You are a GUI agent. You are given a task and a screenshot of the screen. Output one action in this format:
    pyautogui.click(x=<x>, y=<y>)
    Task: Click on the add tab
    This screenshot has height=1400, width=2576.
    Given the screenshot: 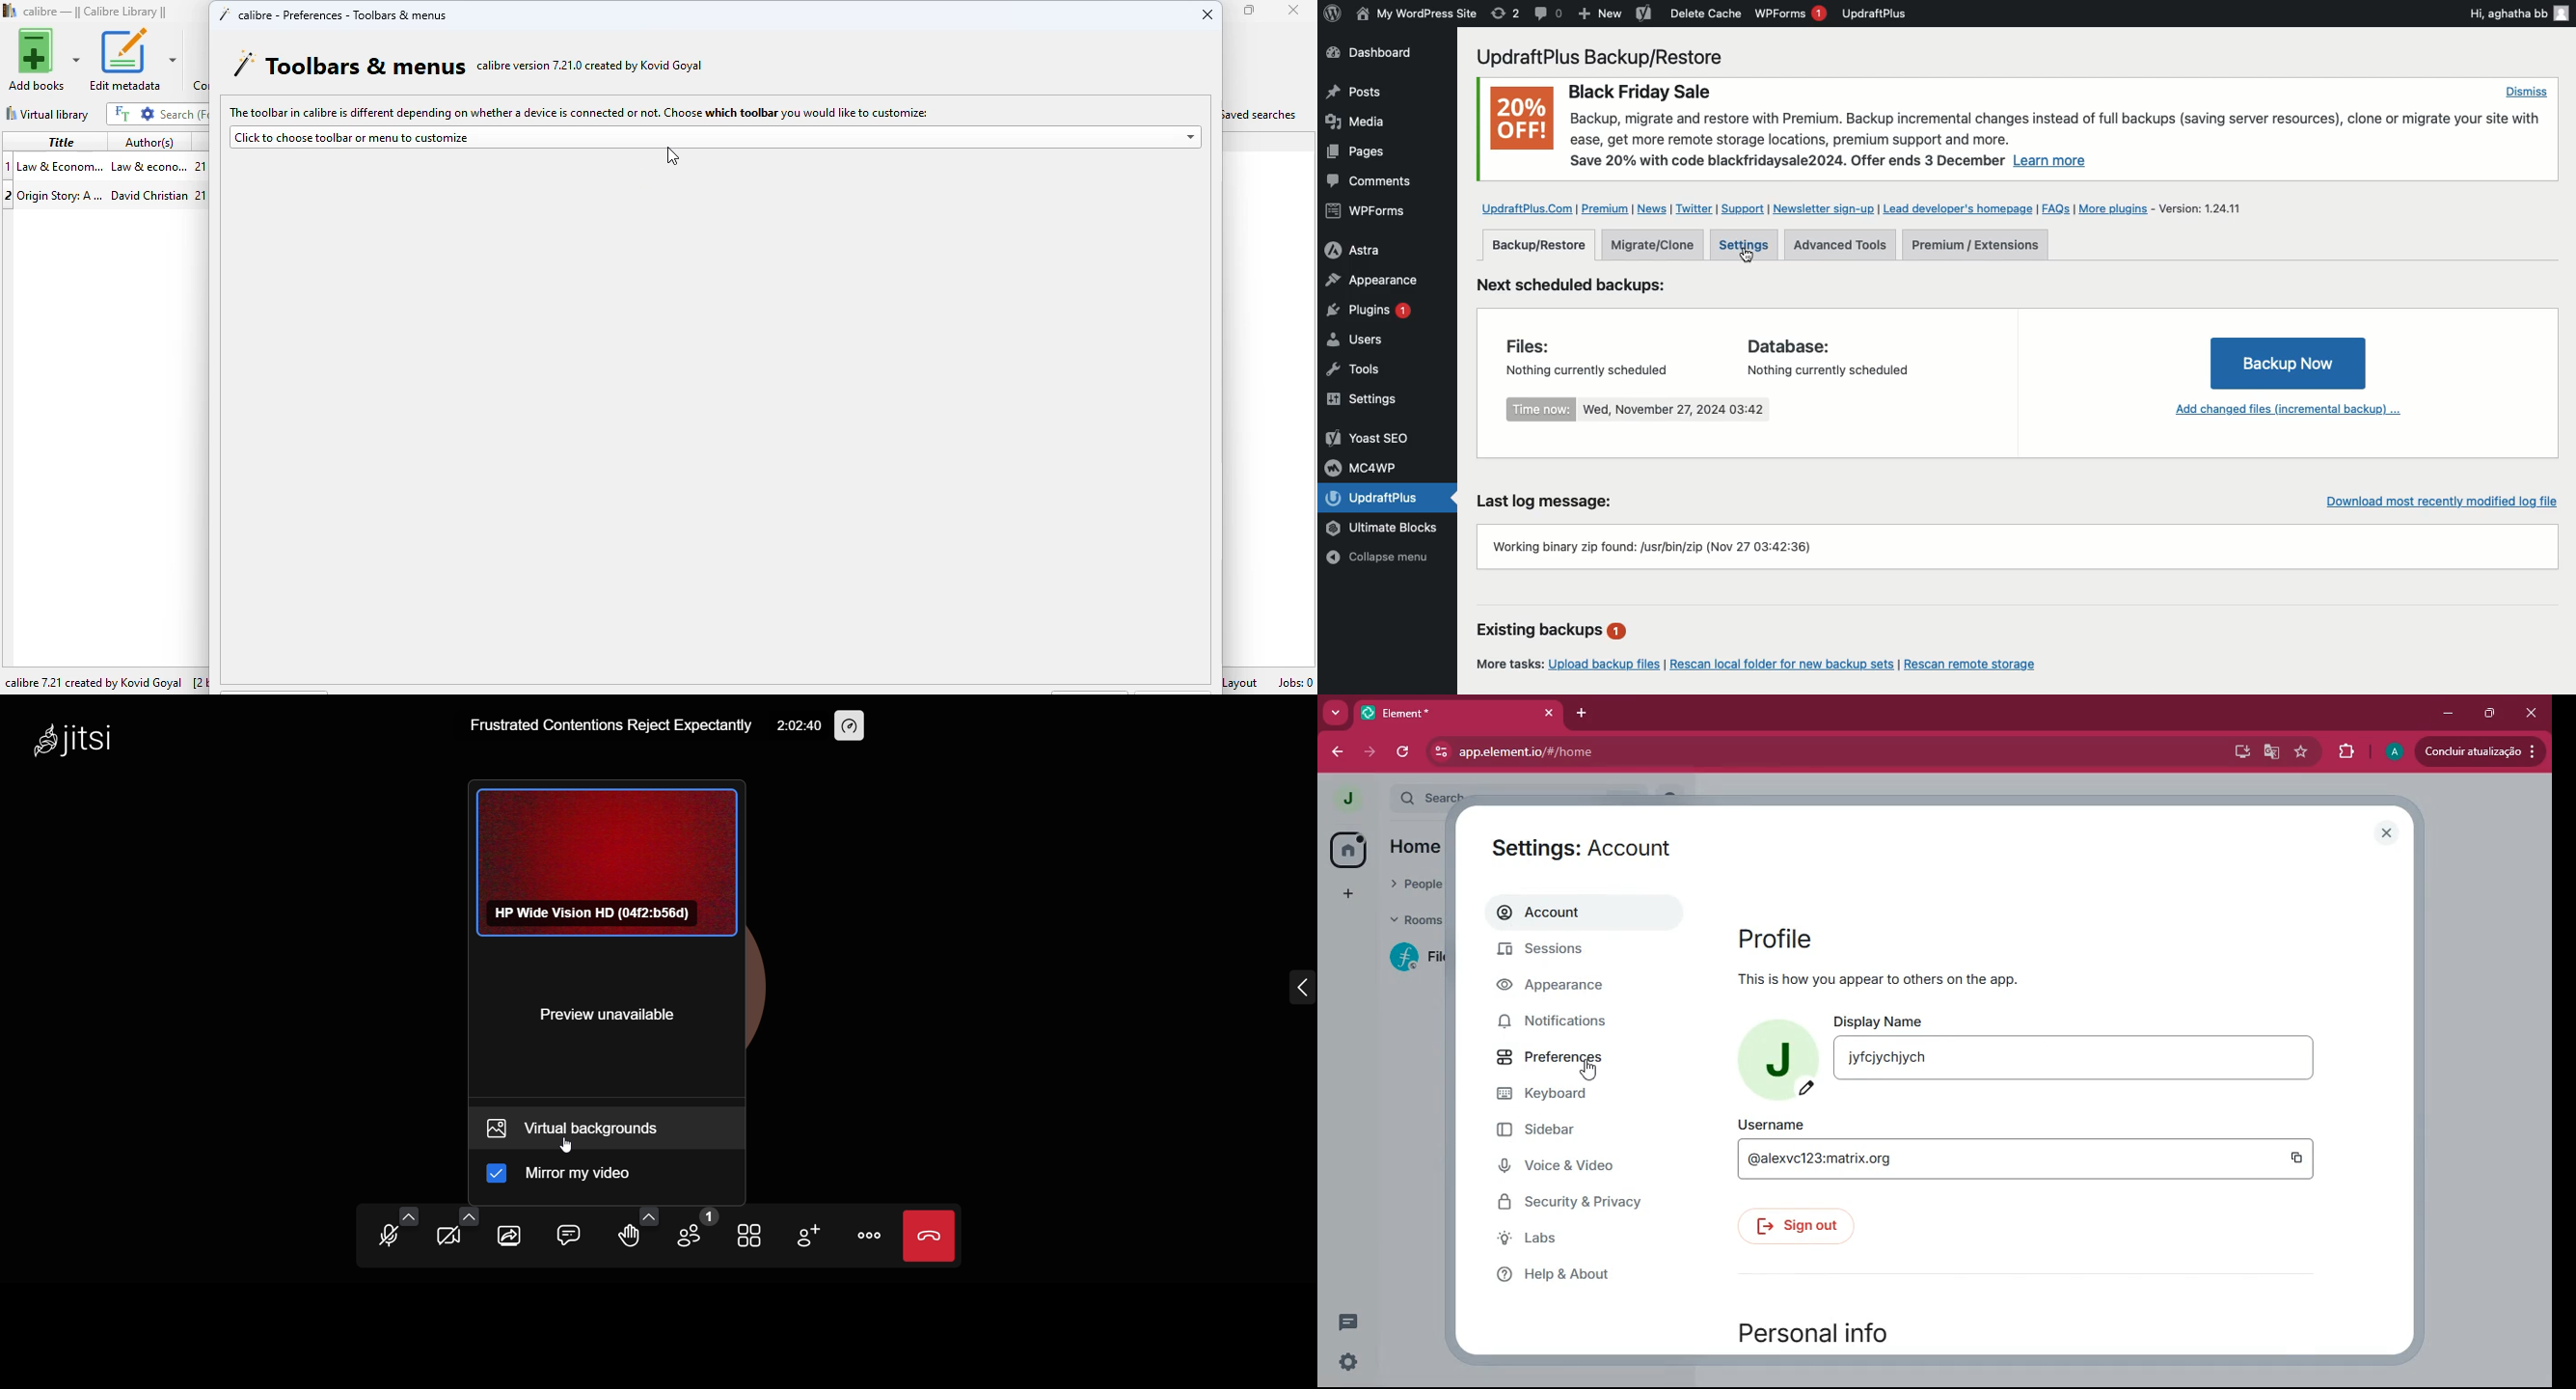 What is the action you would take?
    pyautogui.click(x=1586, y=713)
    